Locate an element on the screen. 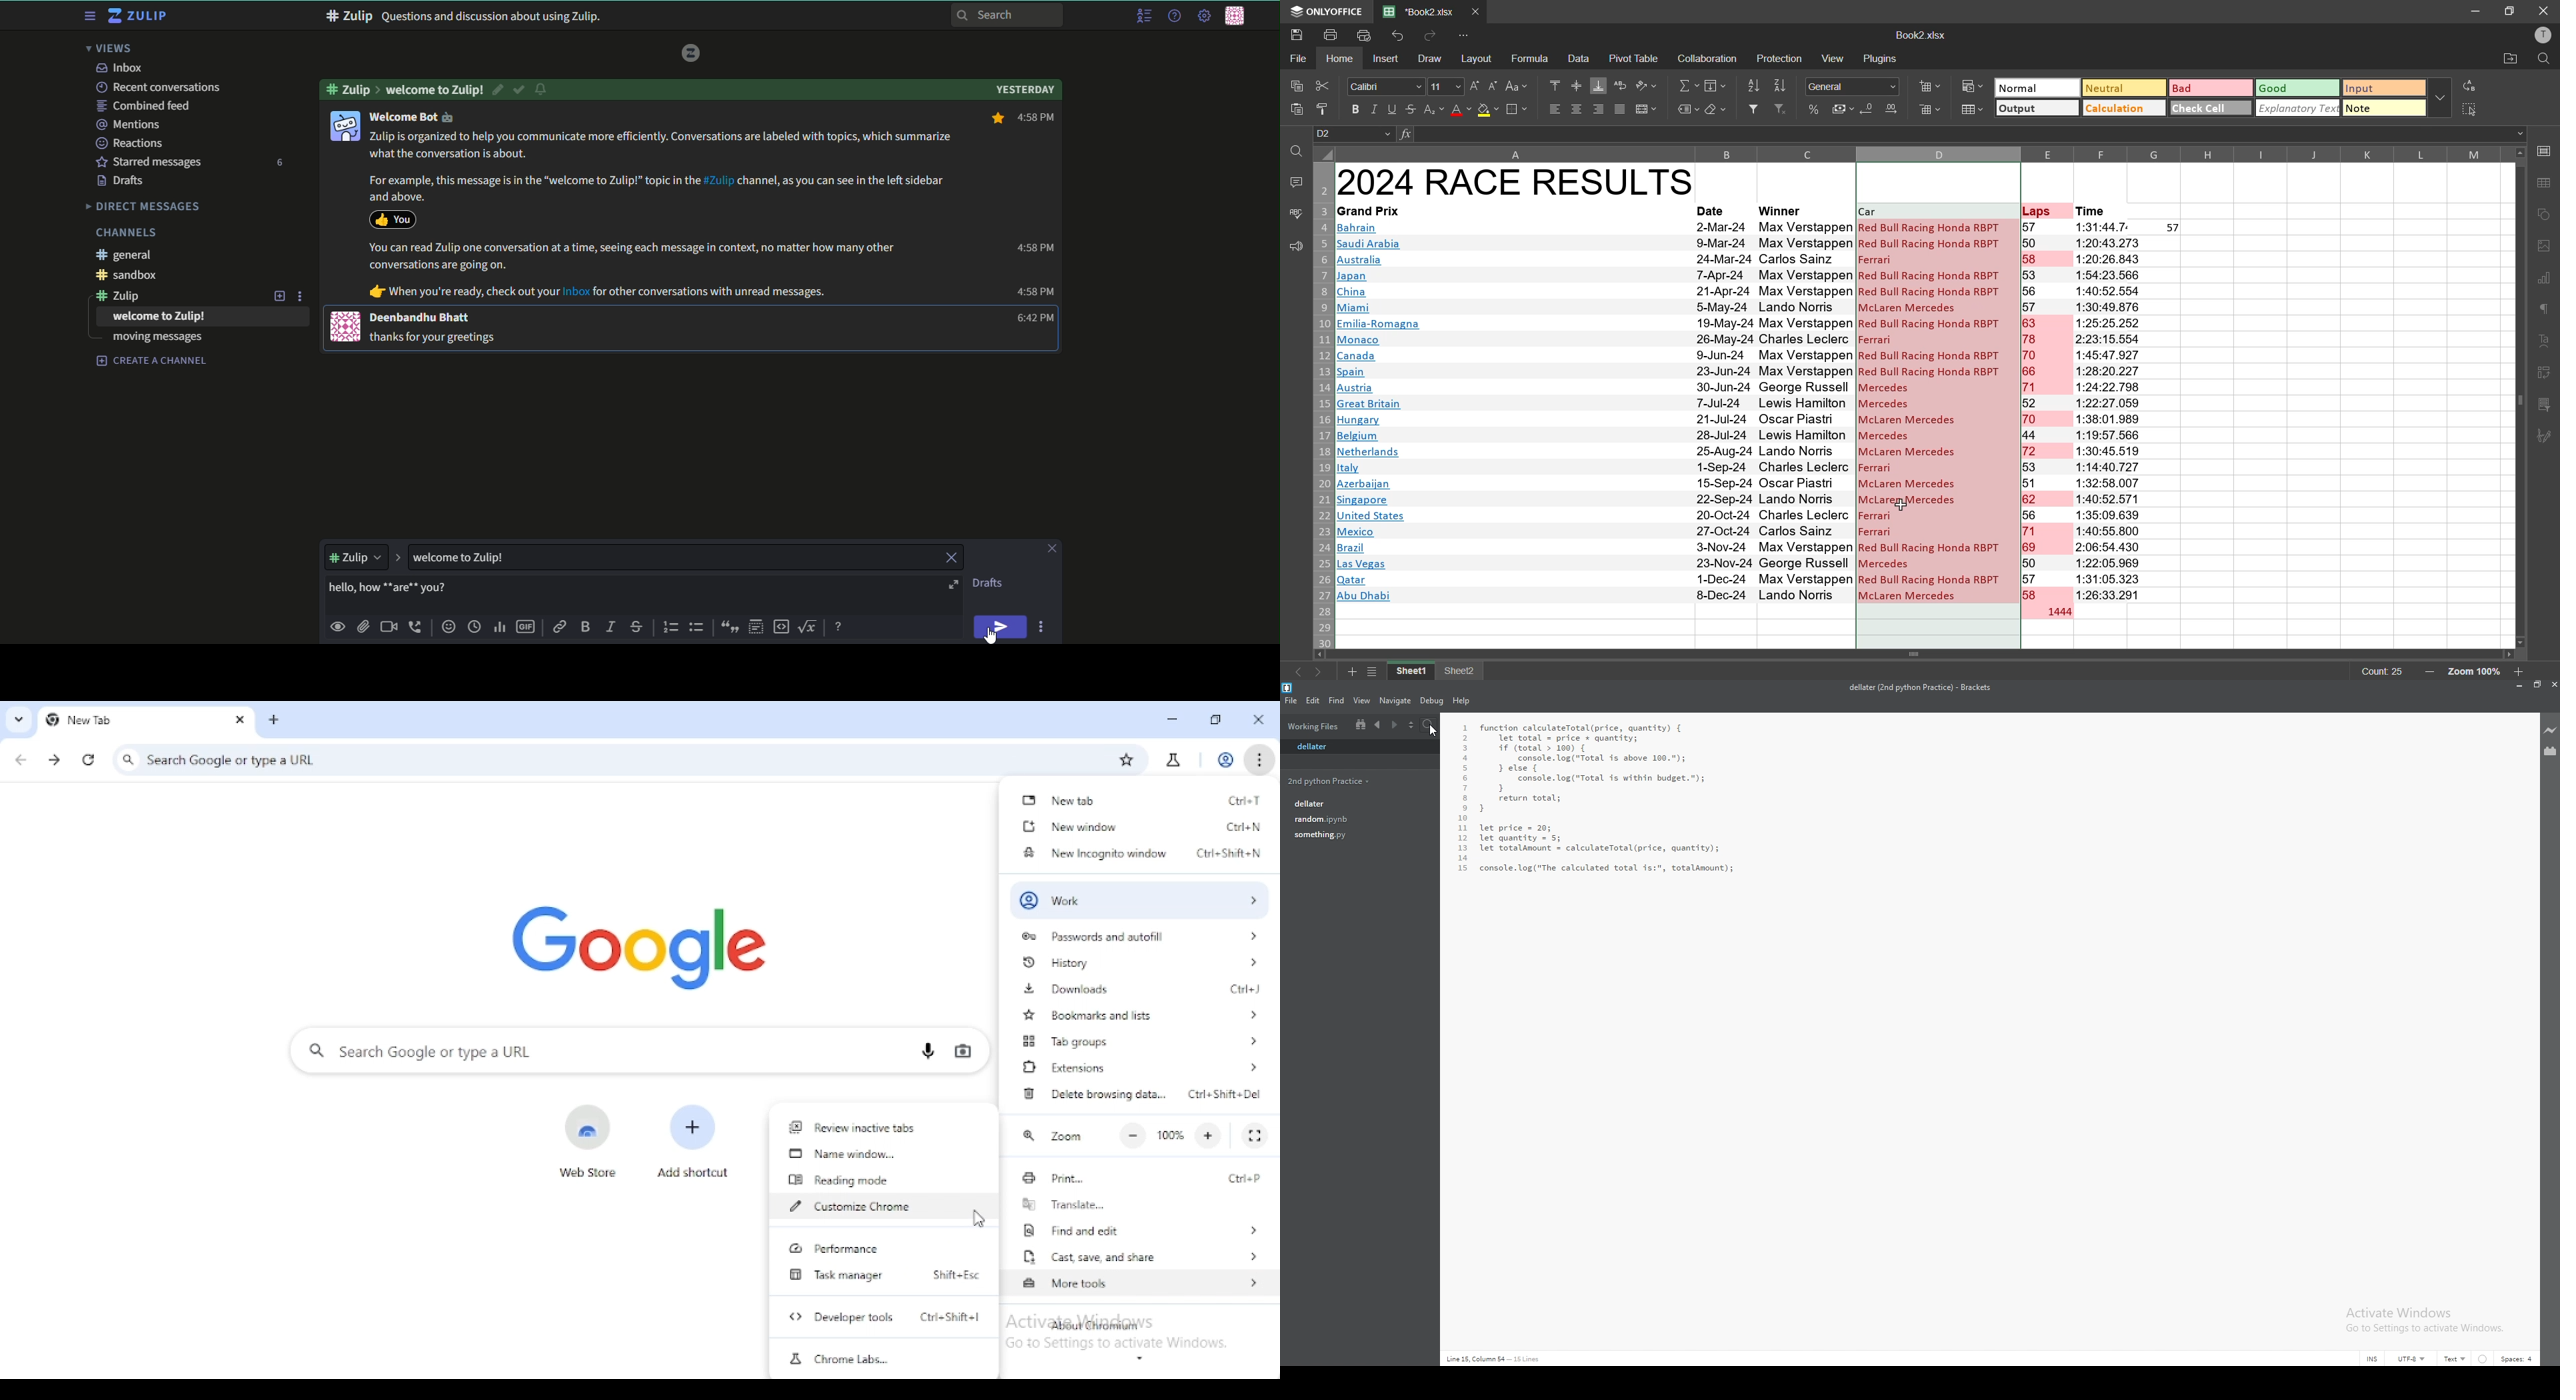 The height and width of the screenshot is (1400, 2576). insert is located at coordinates (1387, 60).